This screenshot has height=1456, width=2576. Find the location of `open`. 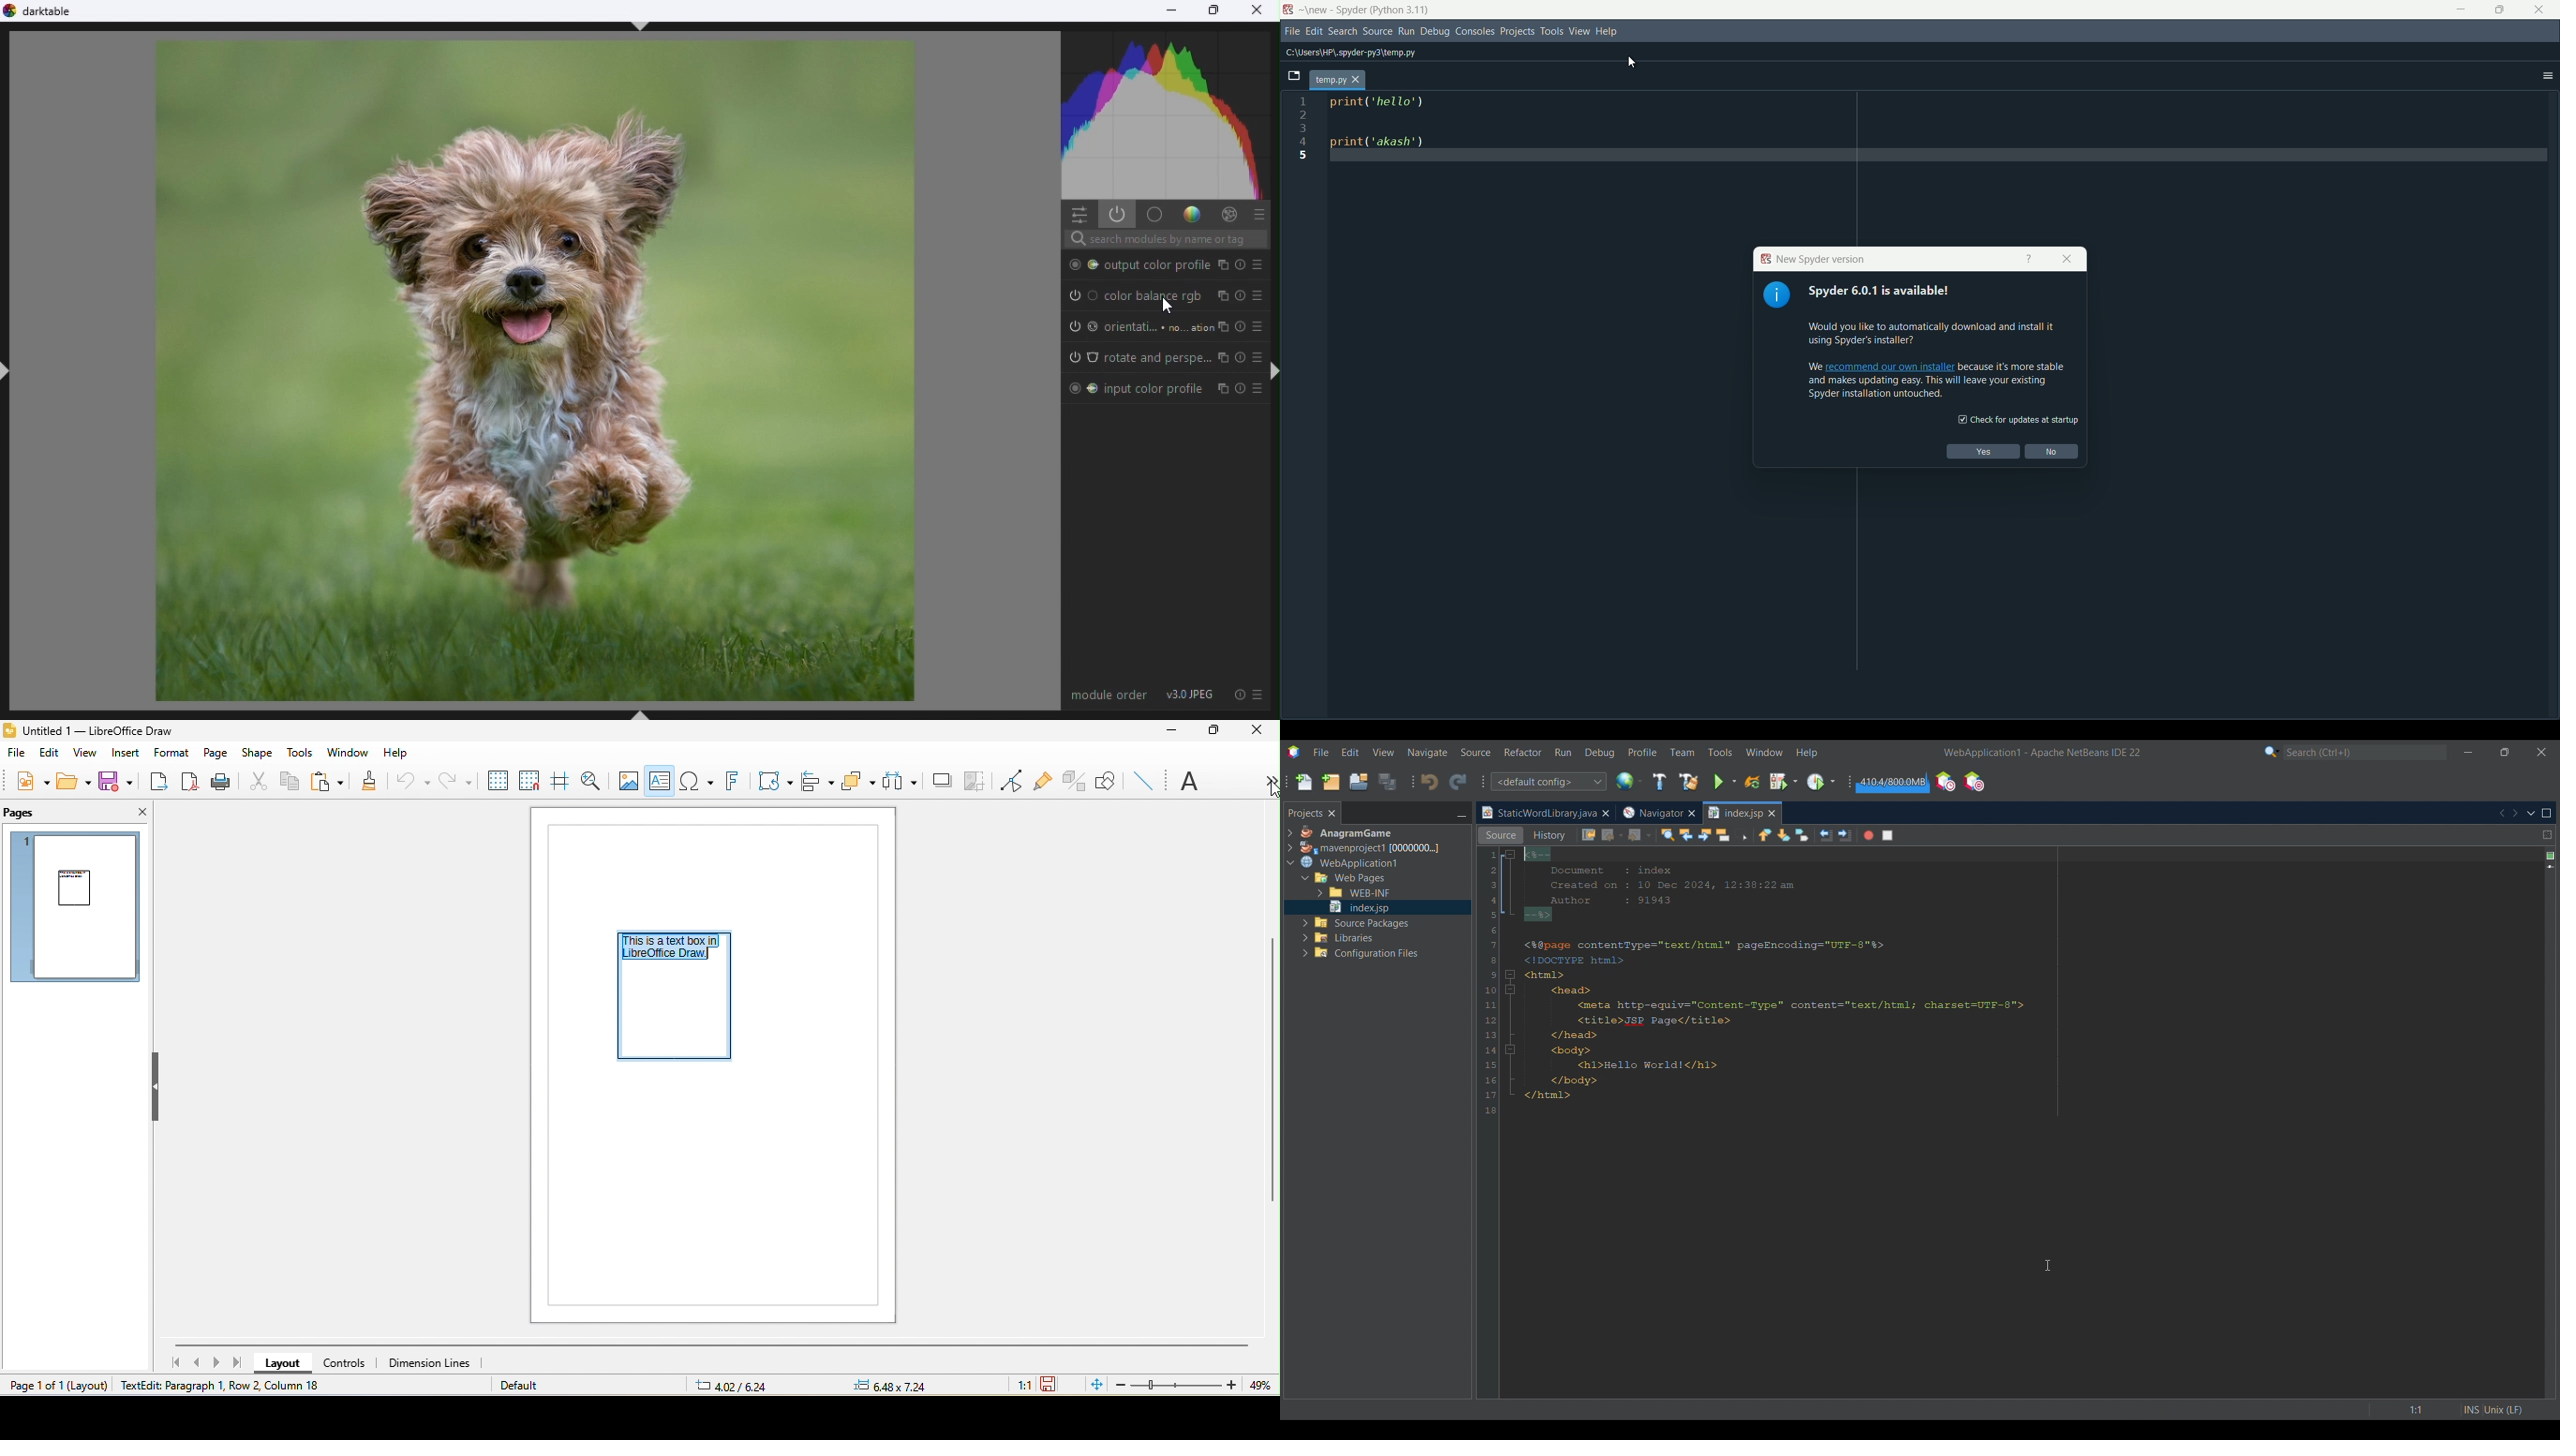

open is located at coordinates (73, 781).